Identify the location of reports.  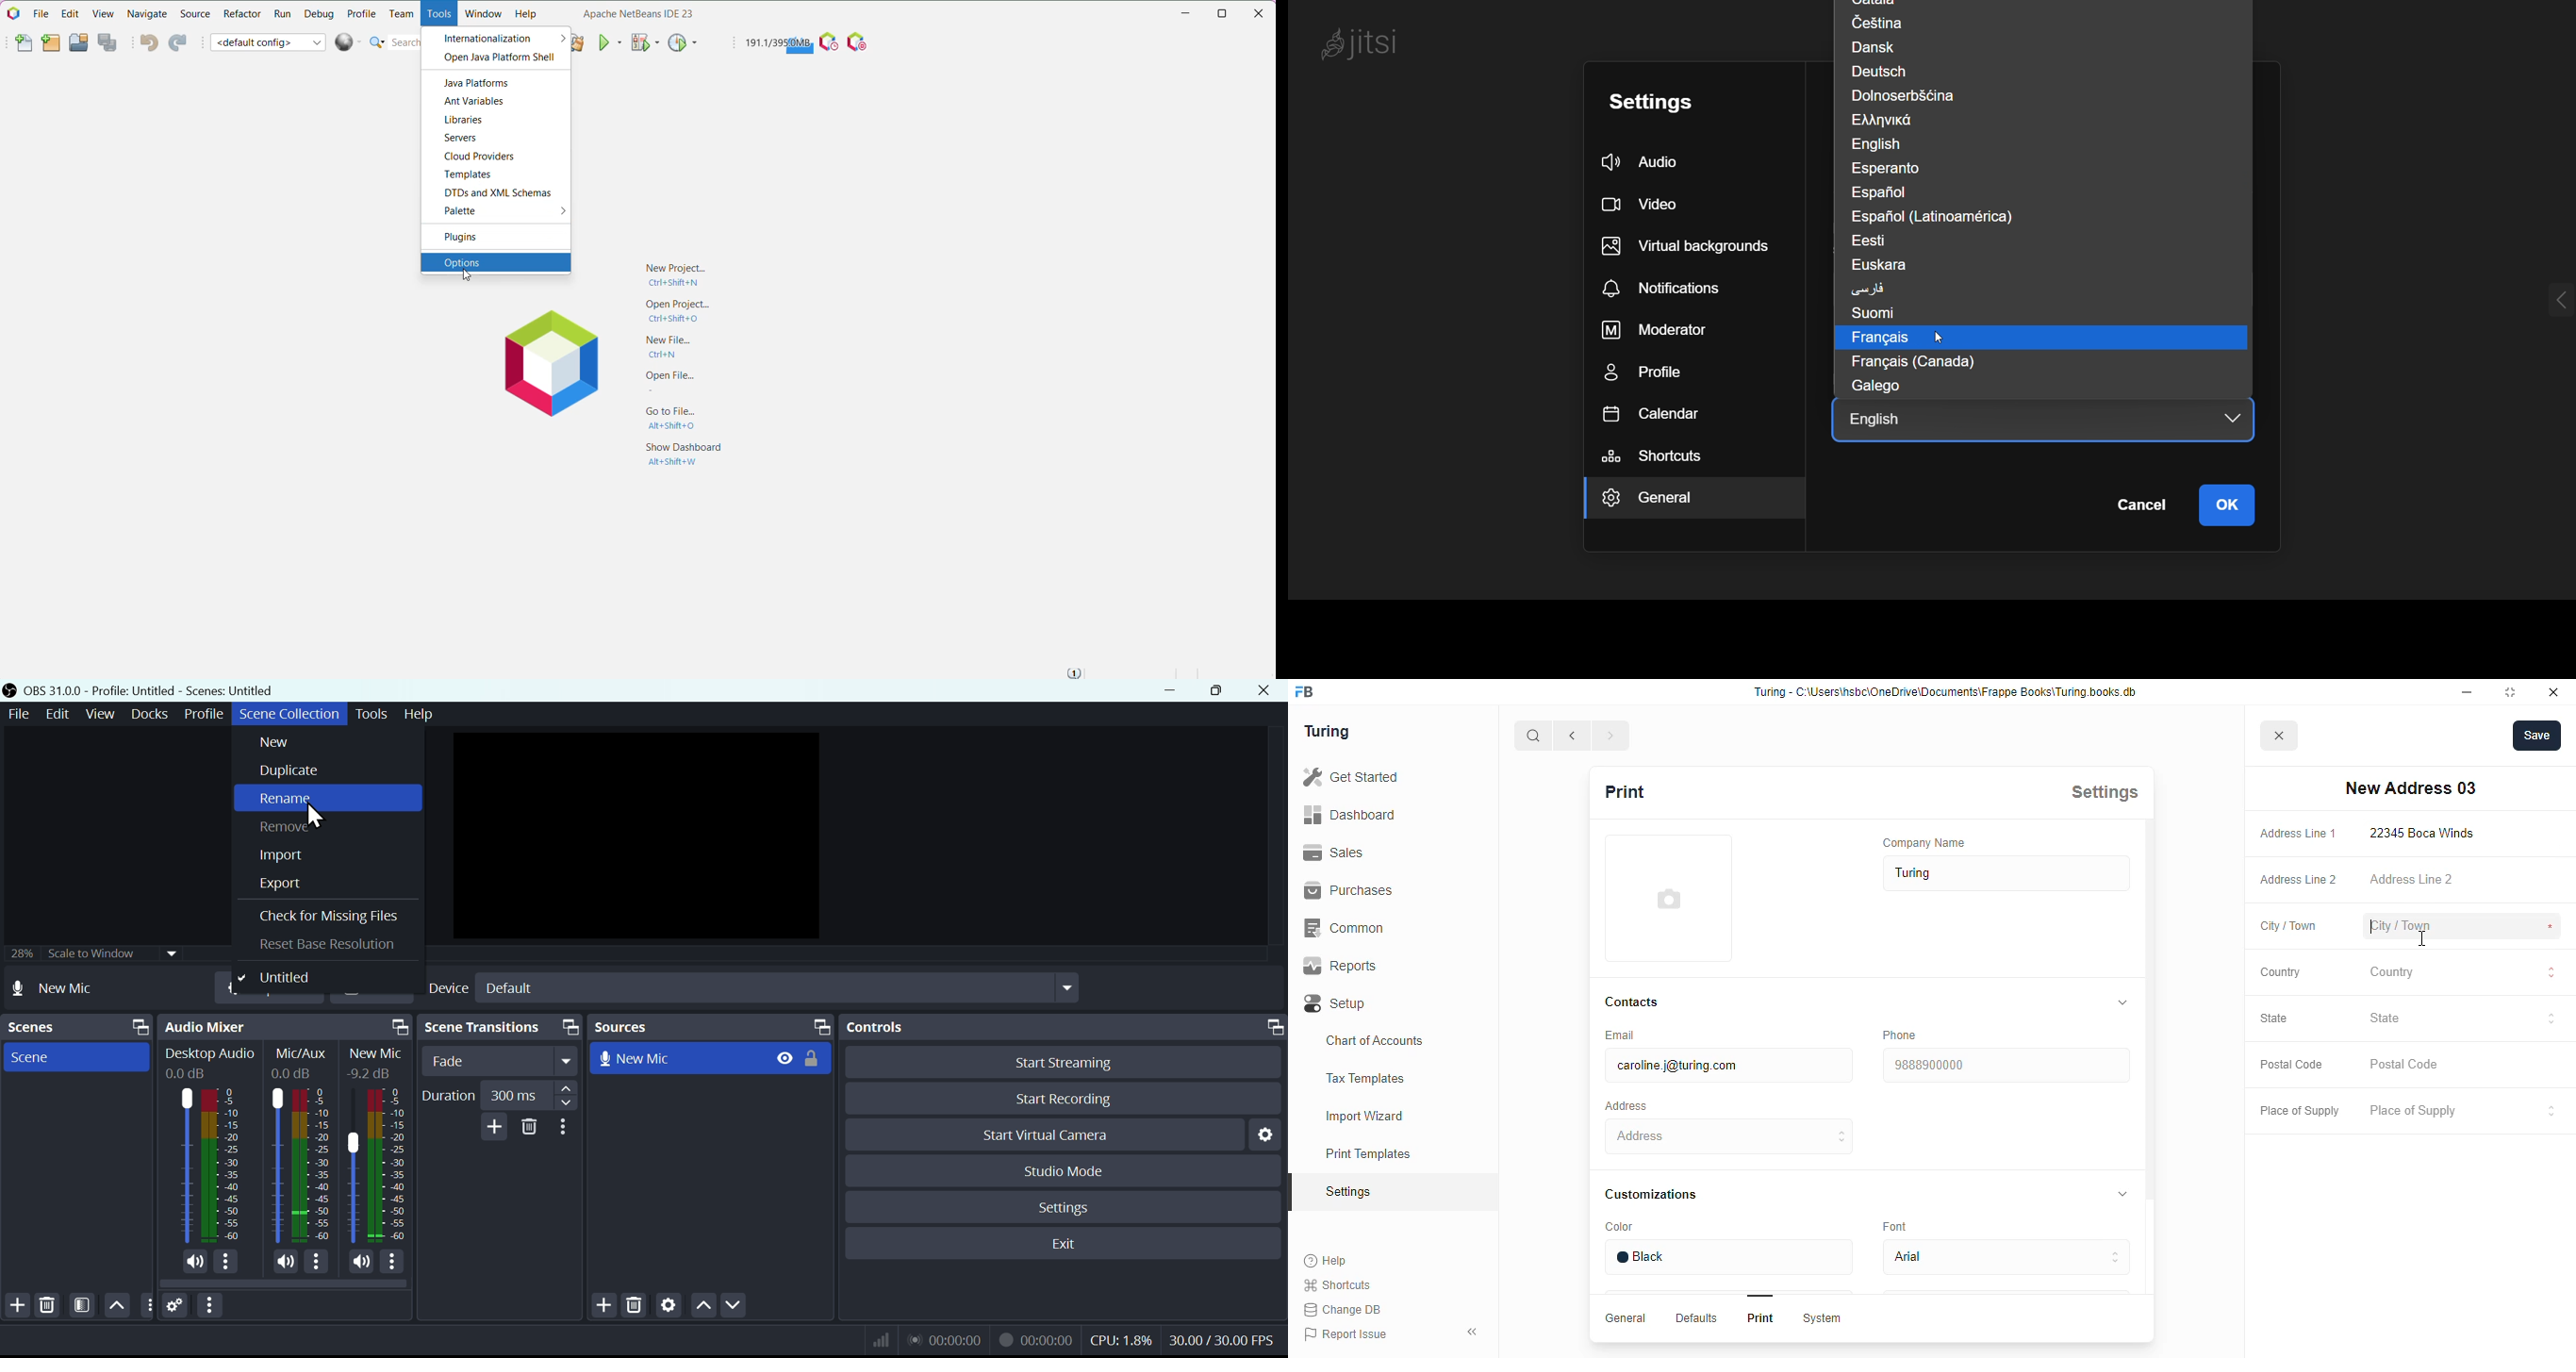
(1341, 966).